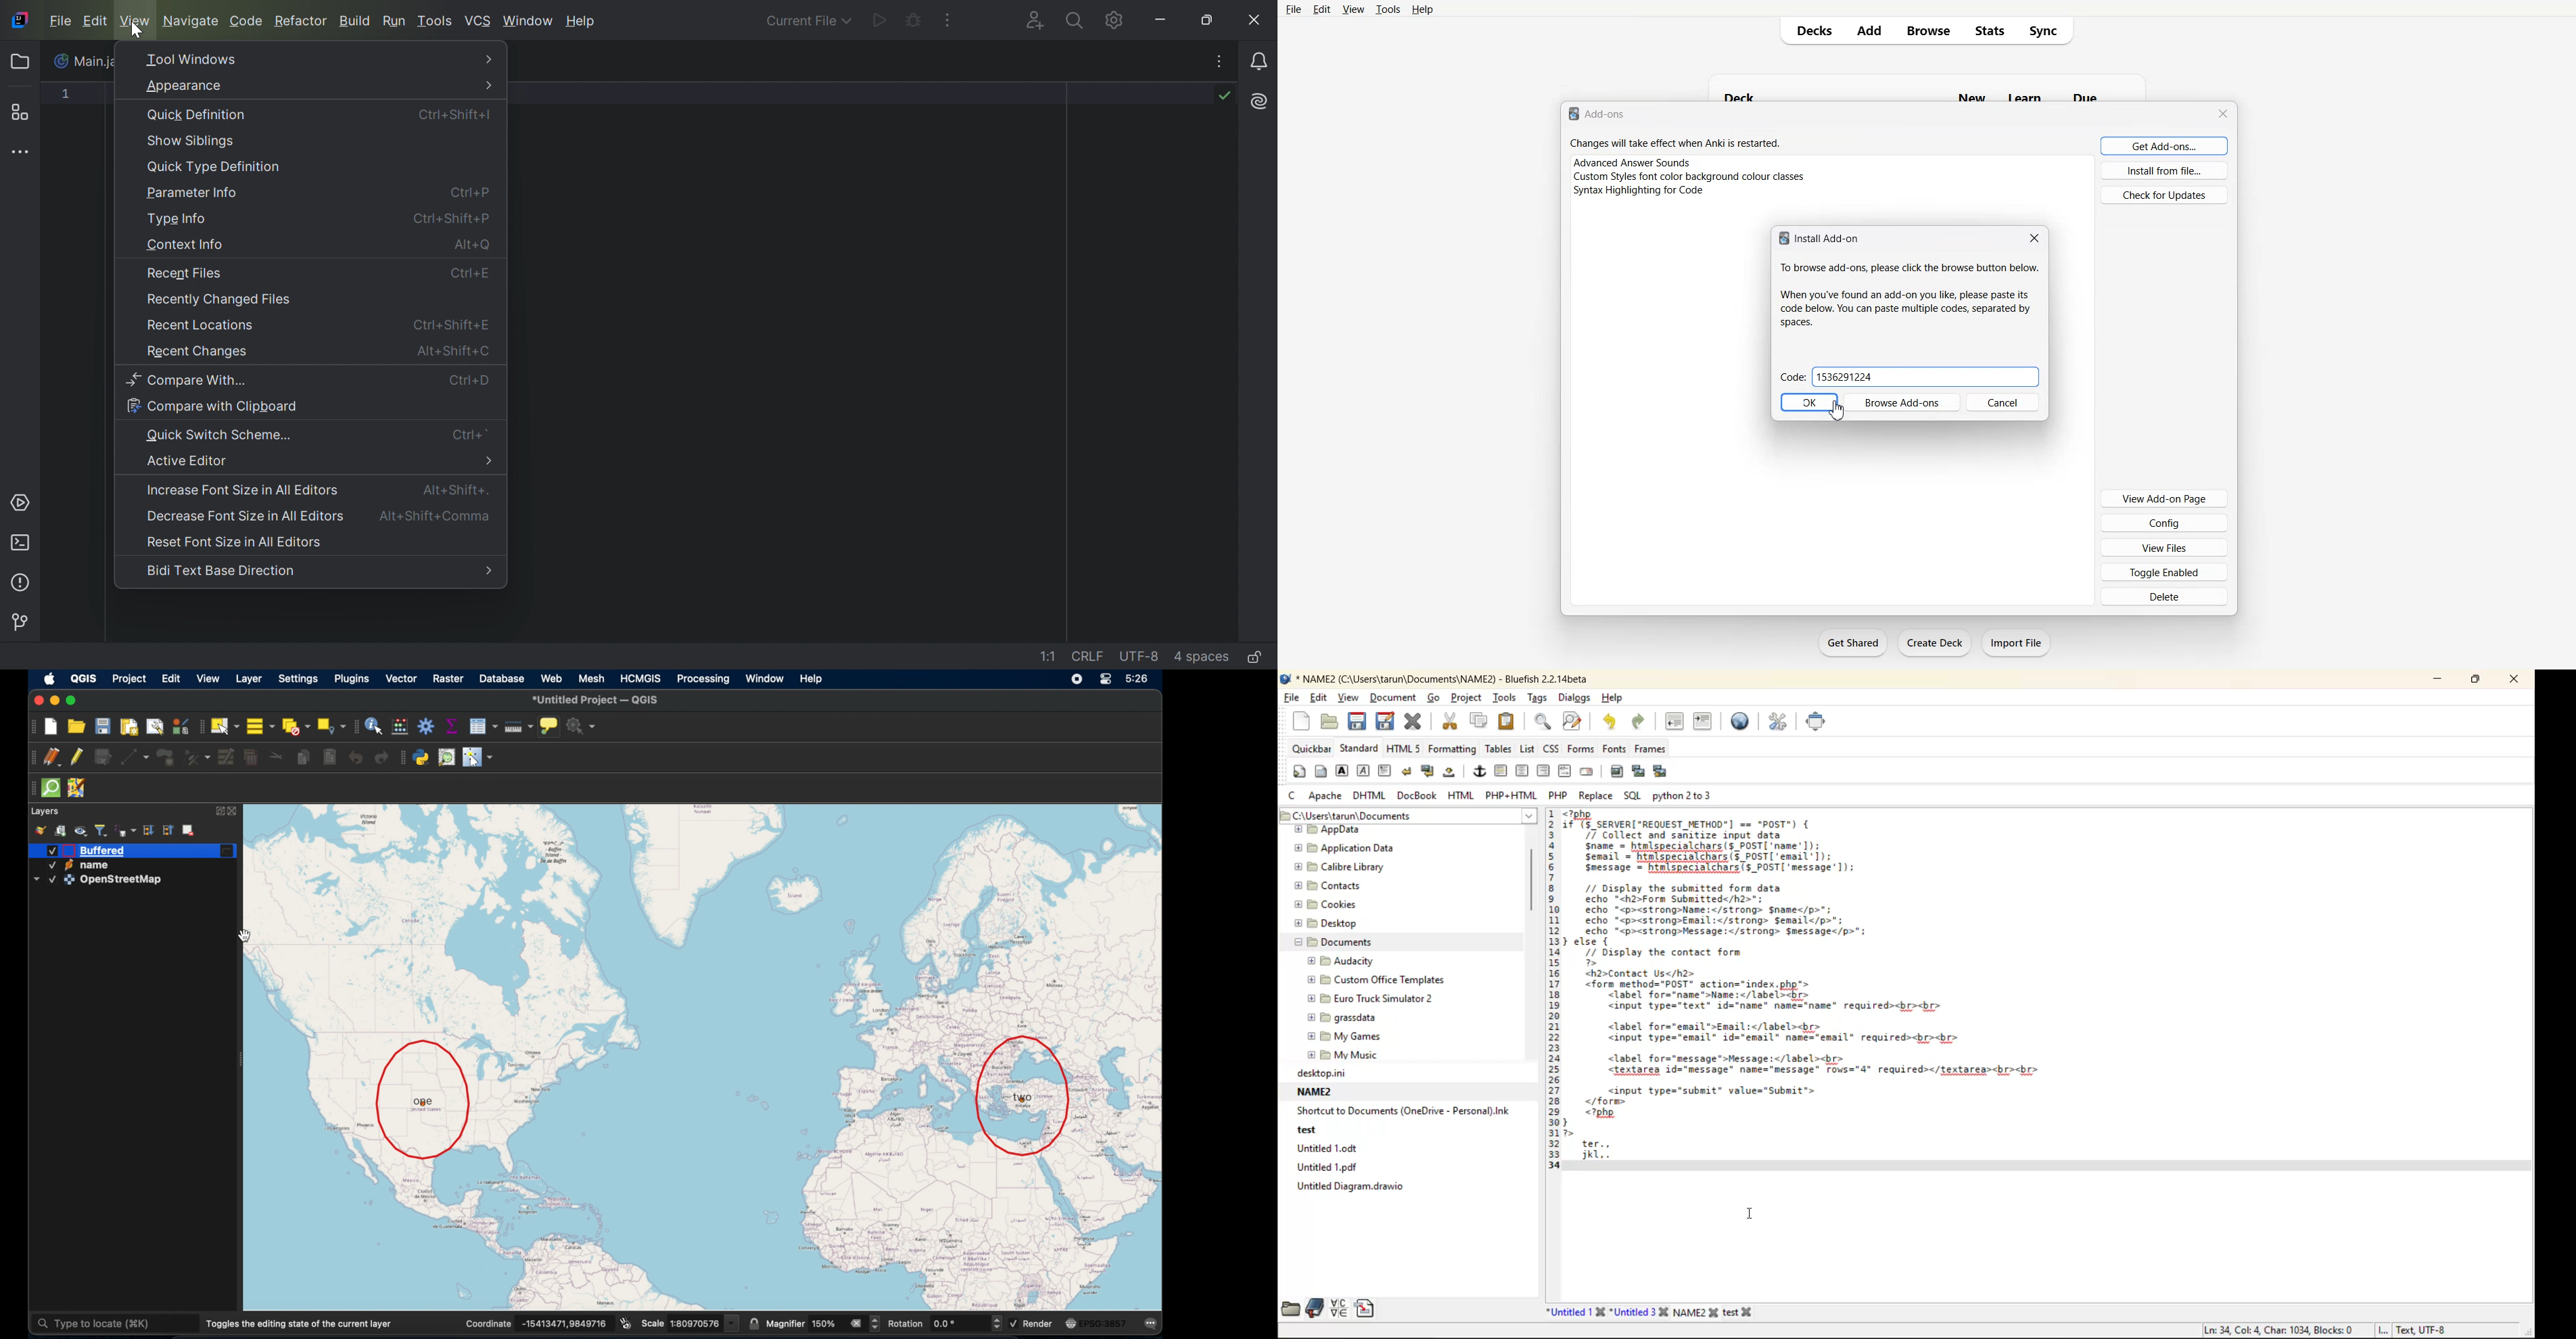 Image resolution: width=2576 pixels, height=1344 pixels. Describe the element at coordinates (1926, 377) in the screenshot. I see `Number` at that location.